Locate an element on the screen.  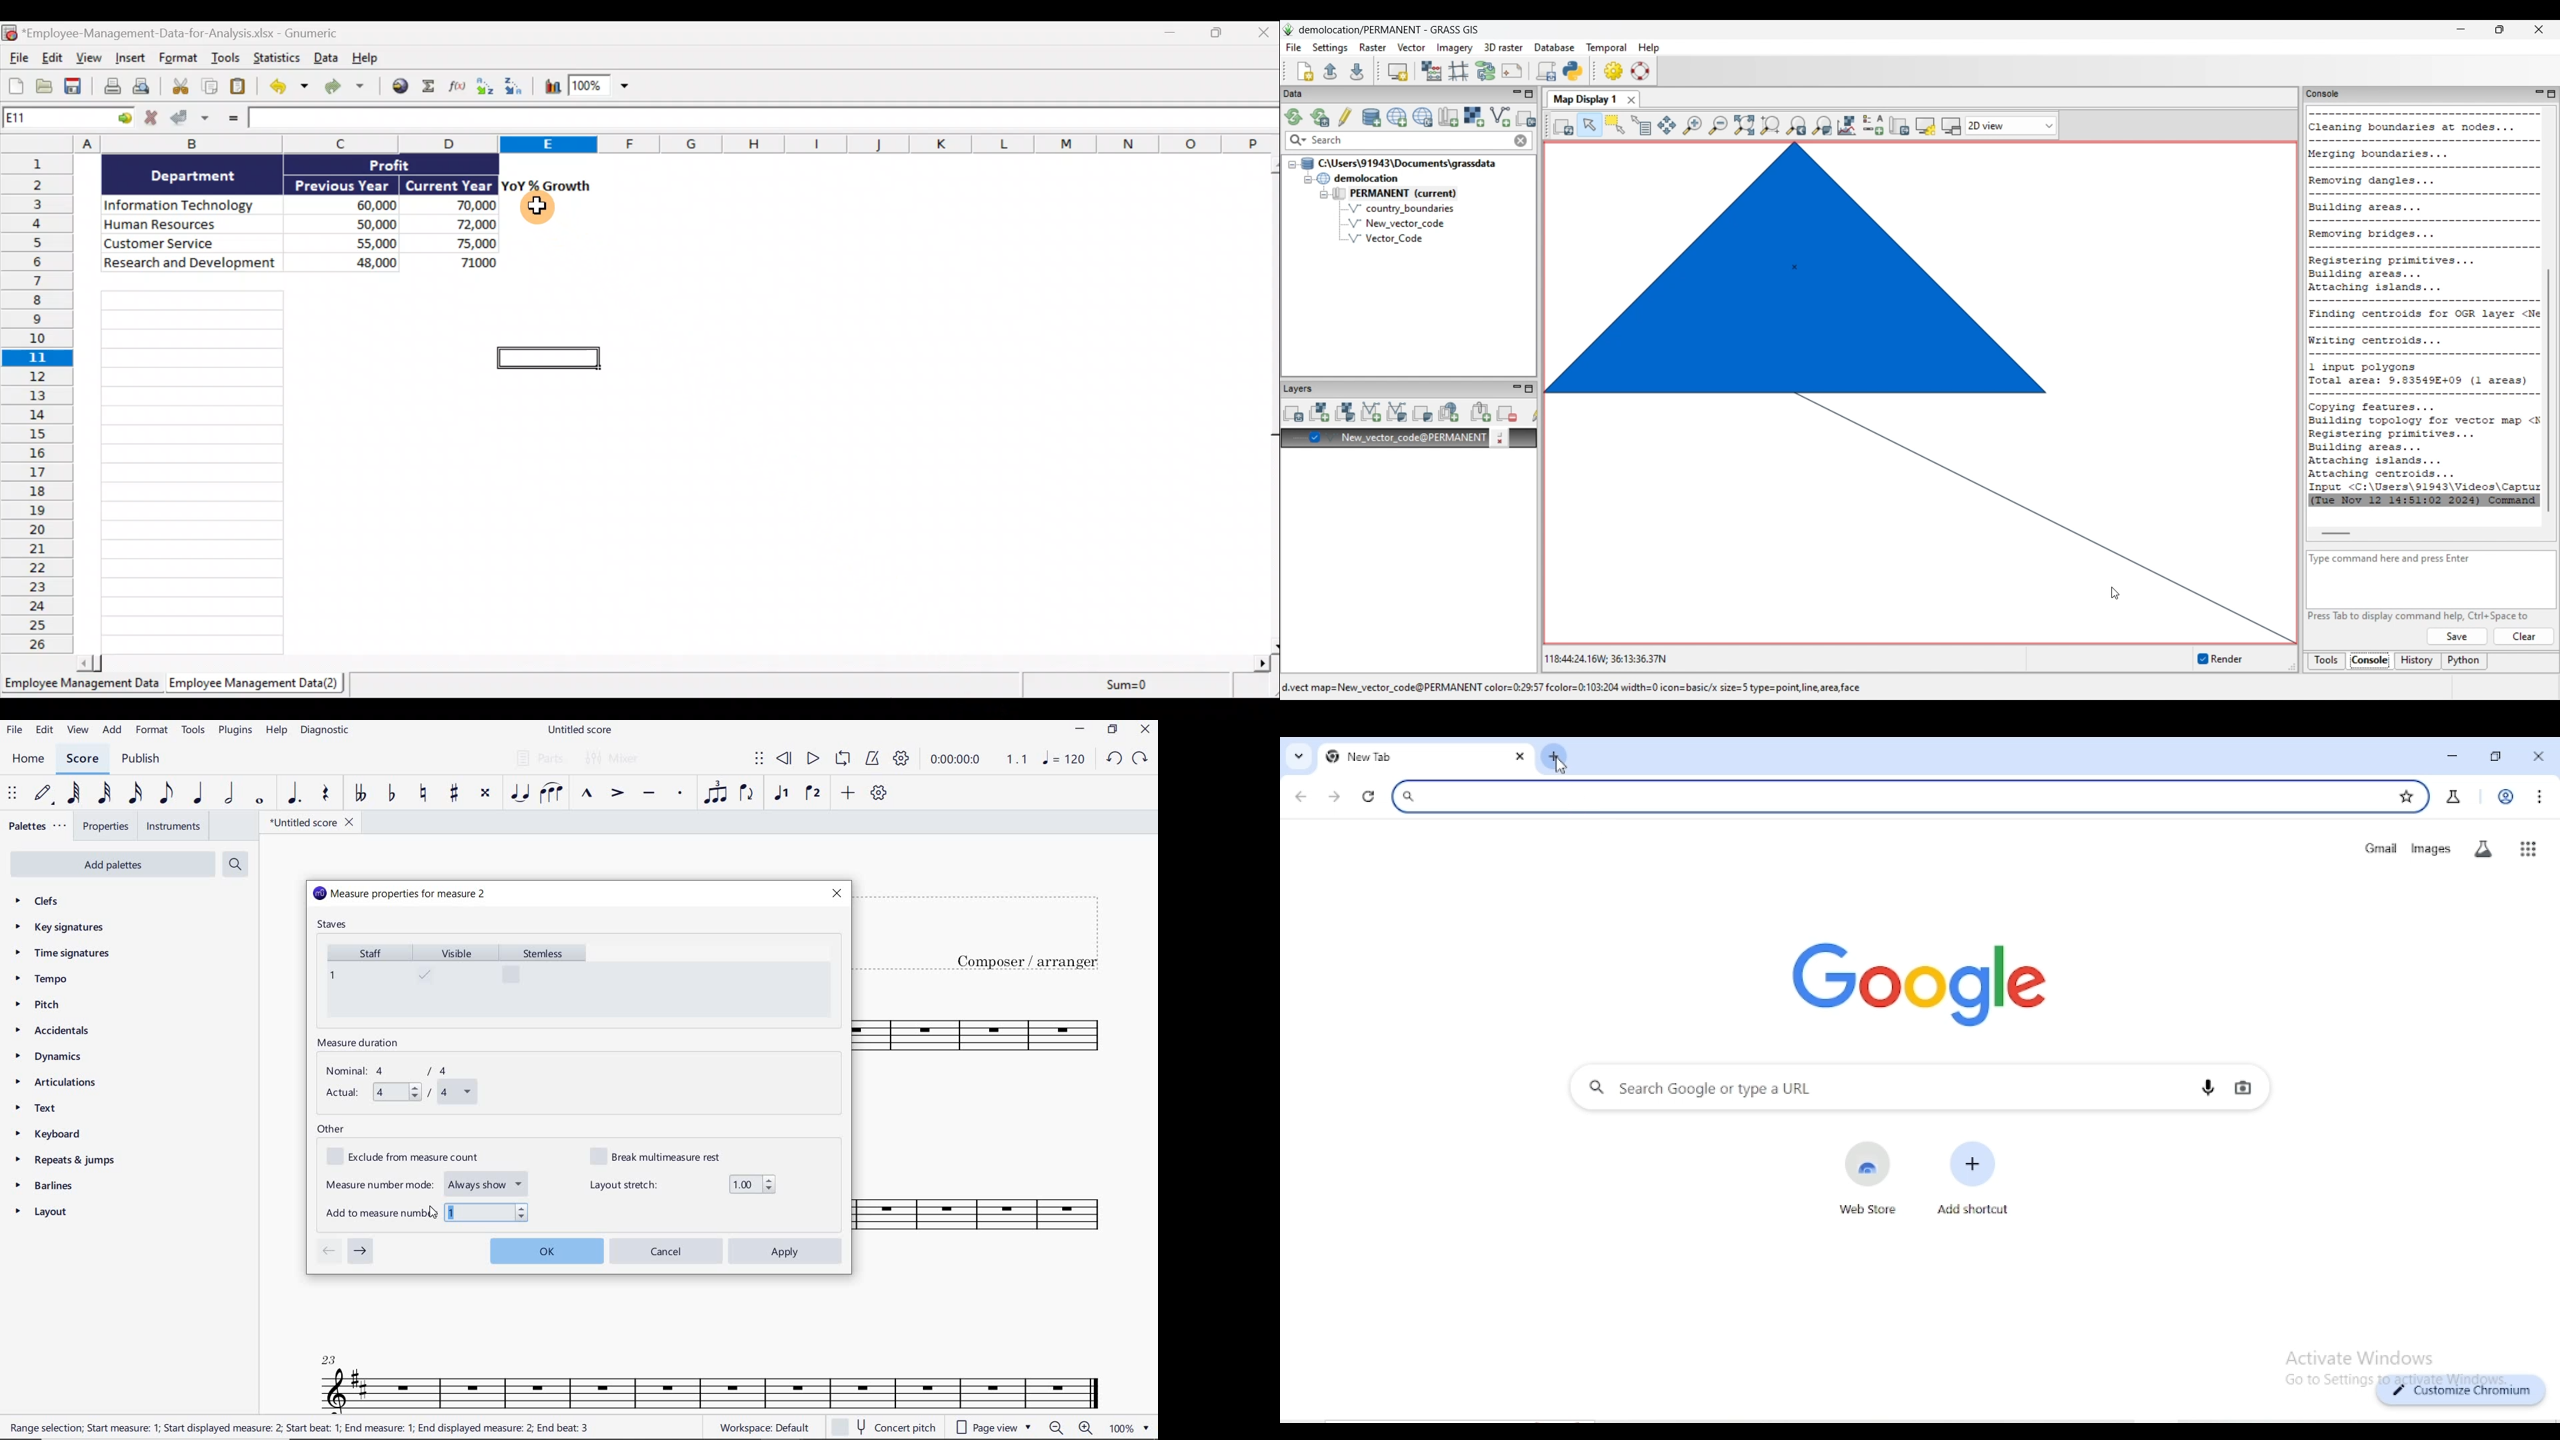
Cell allocation is located at coordinates (69, 120).